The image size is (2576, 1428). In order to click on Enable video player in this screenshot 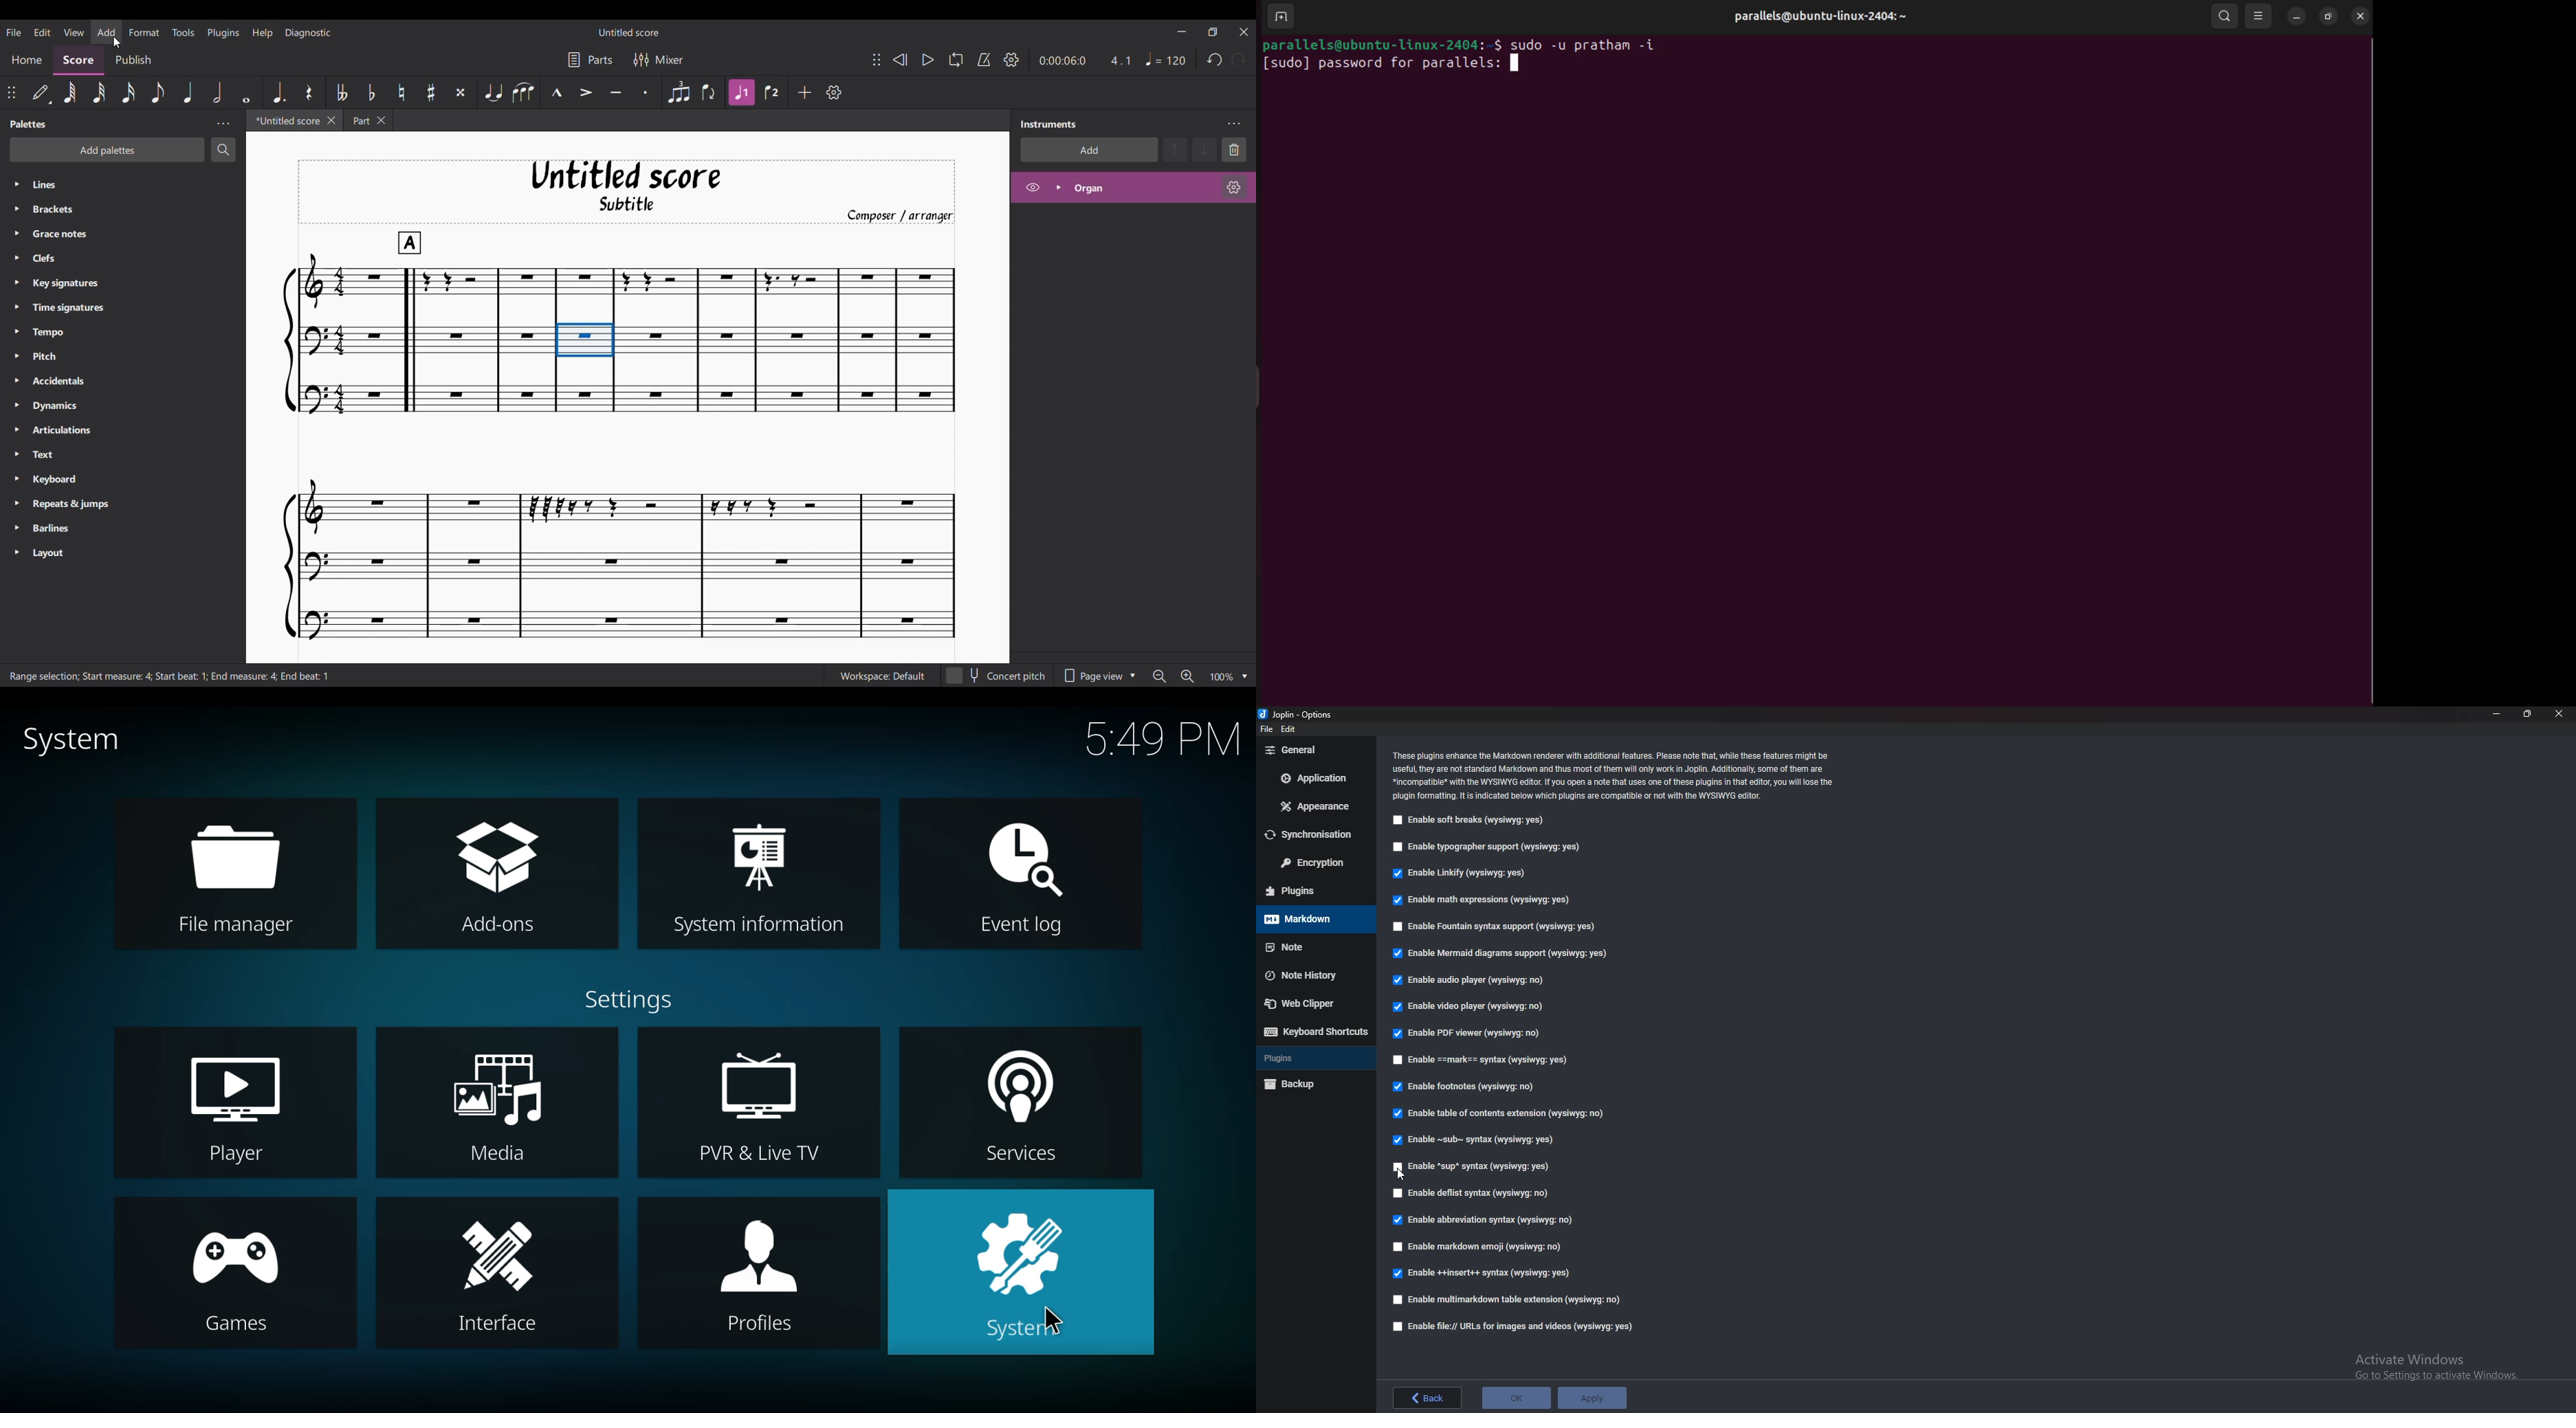, I will do `click(1475, 1005)`.